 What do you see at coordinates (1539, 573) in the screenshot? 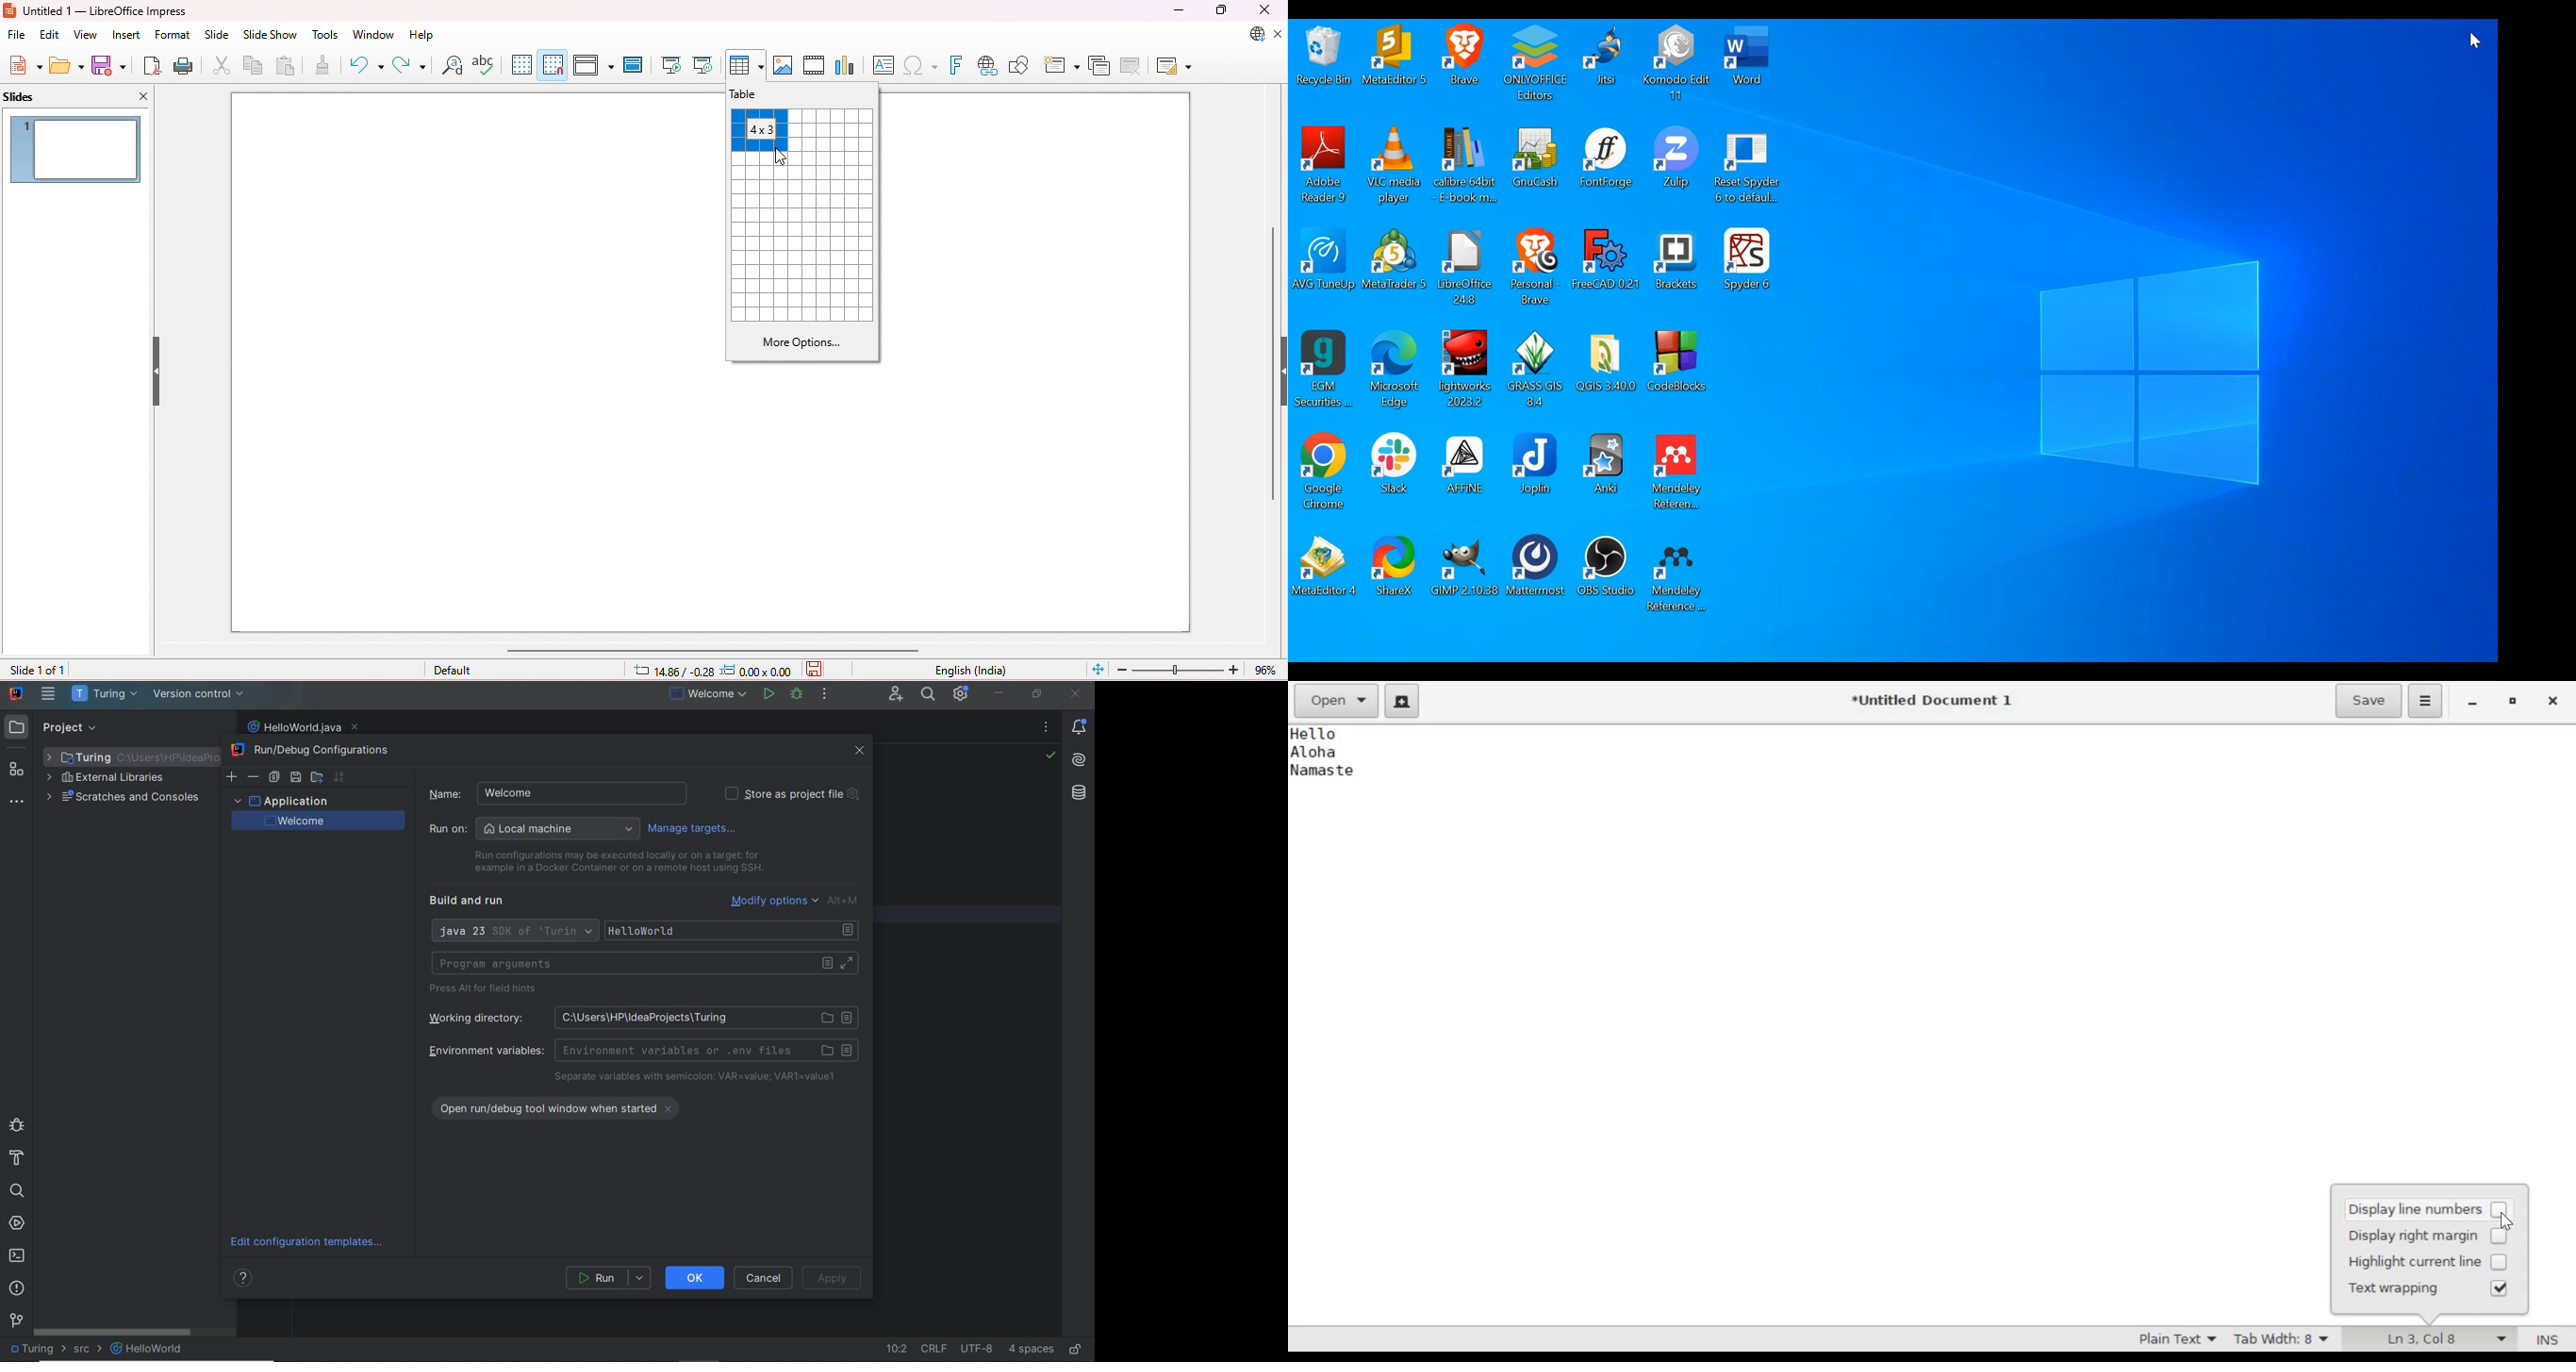
I see `Mattermost ` at bounding box center [1539, 573].